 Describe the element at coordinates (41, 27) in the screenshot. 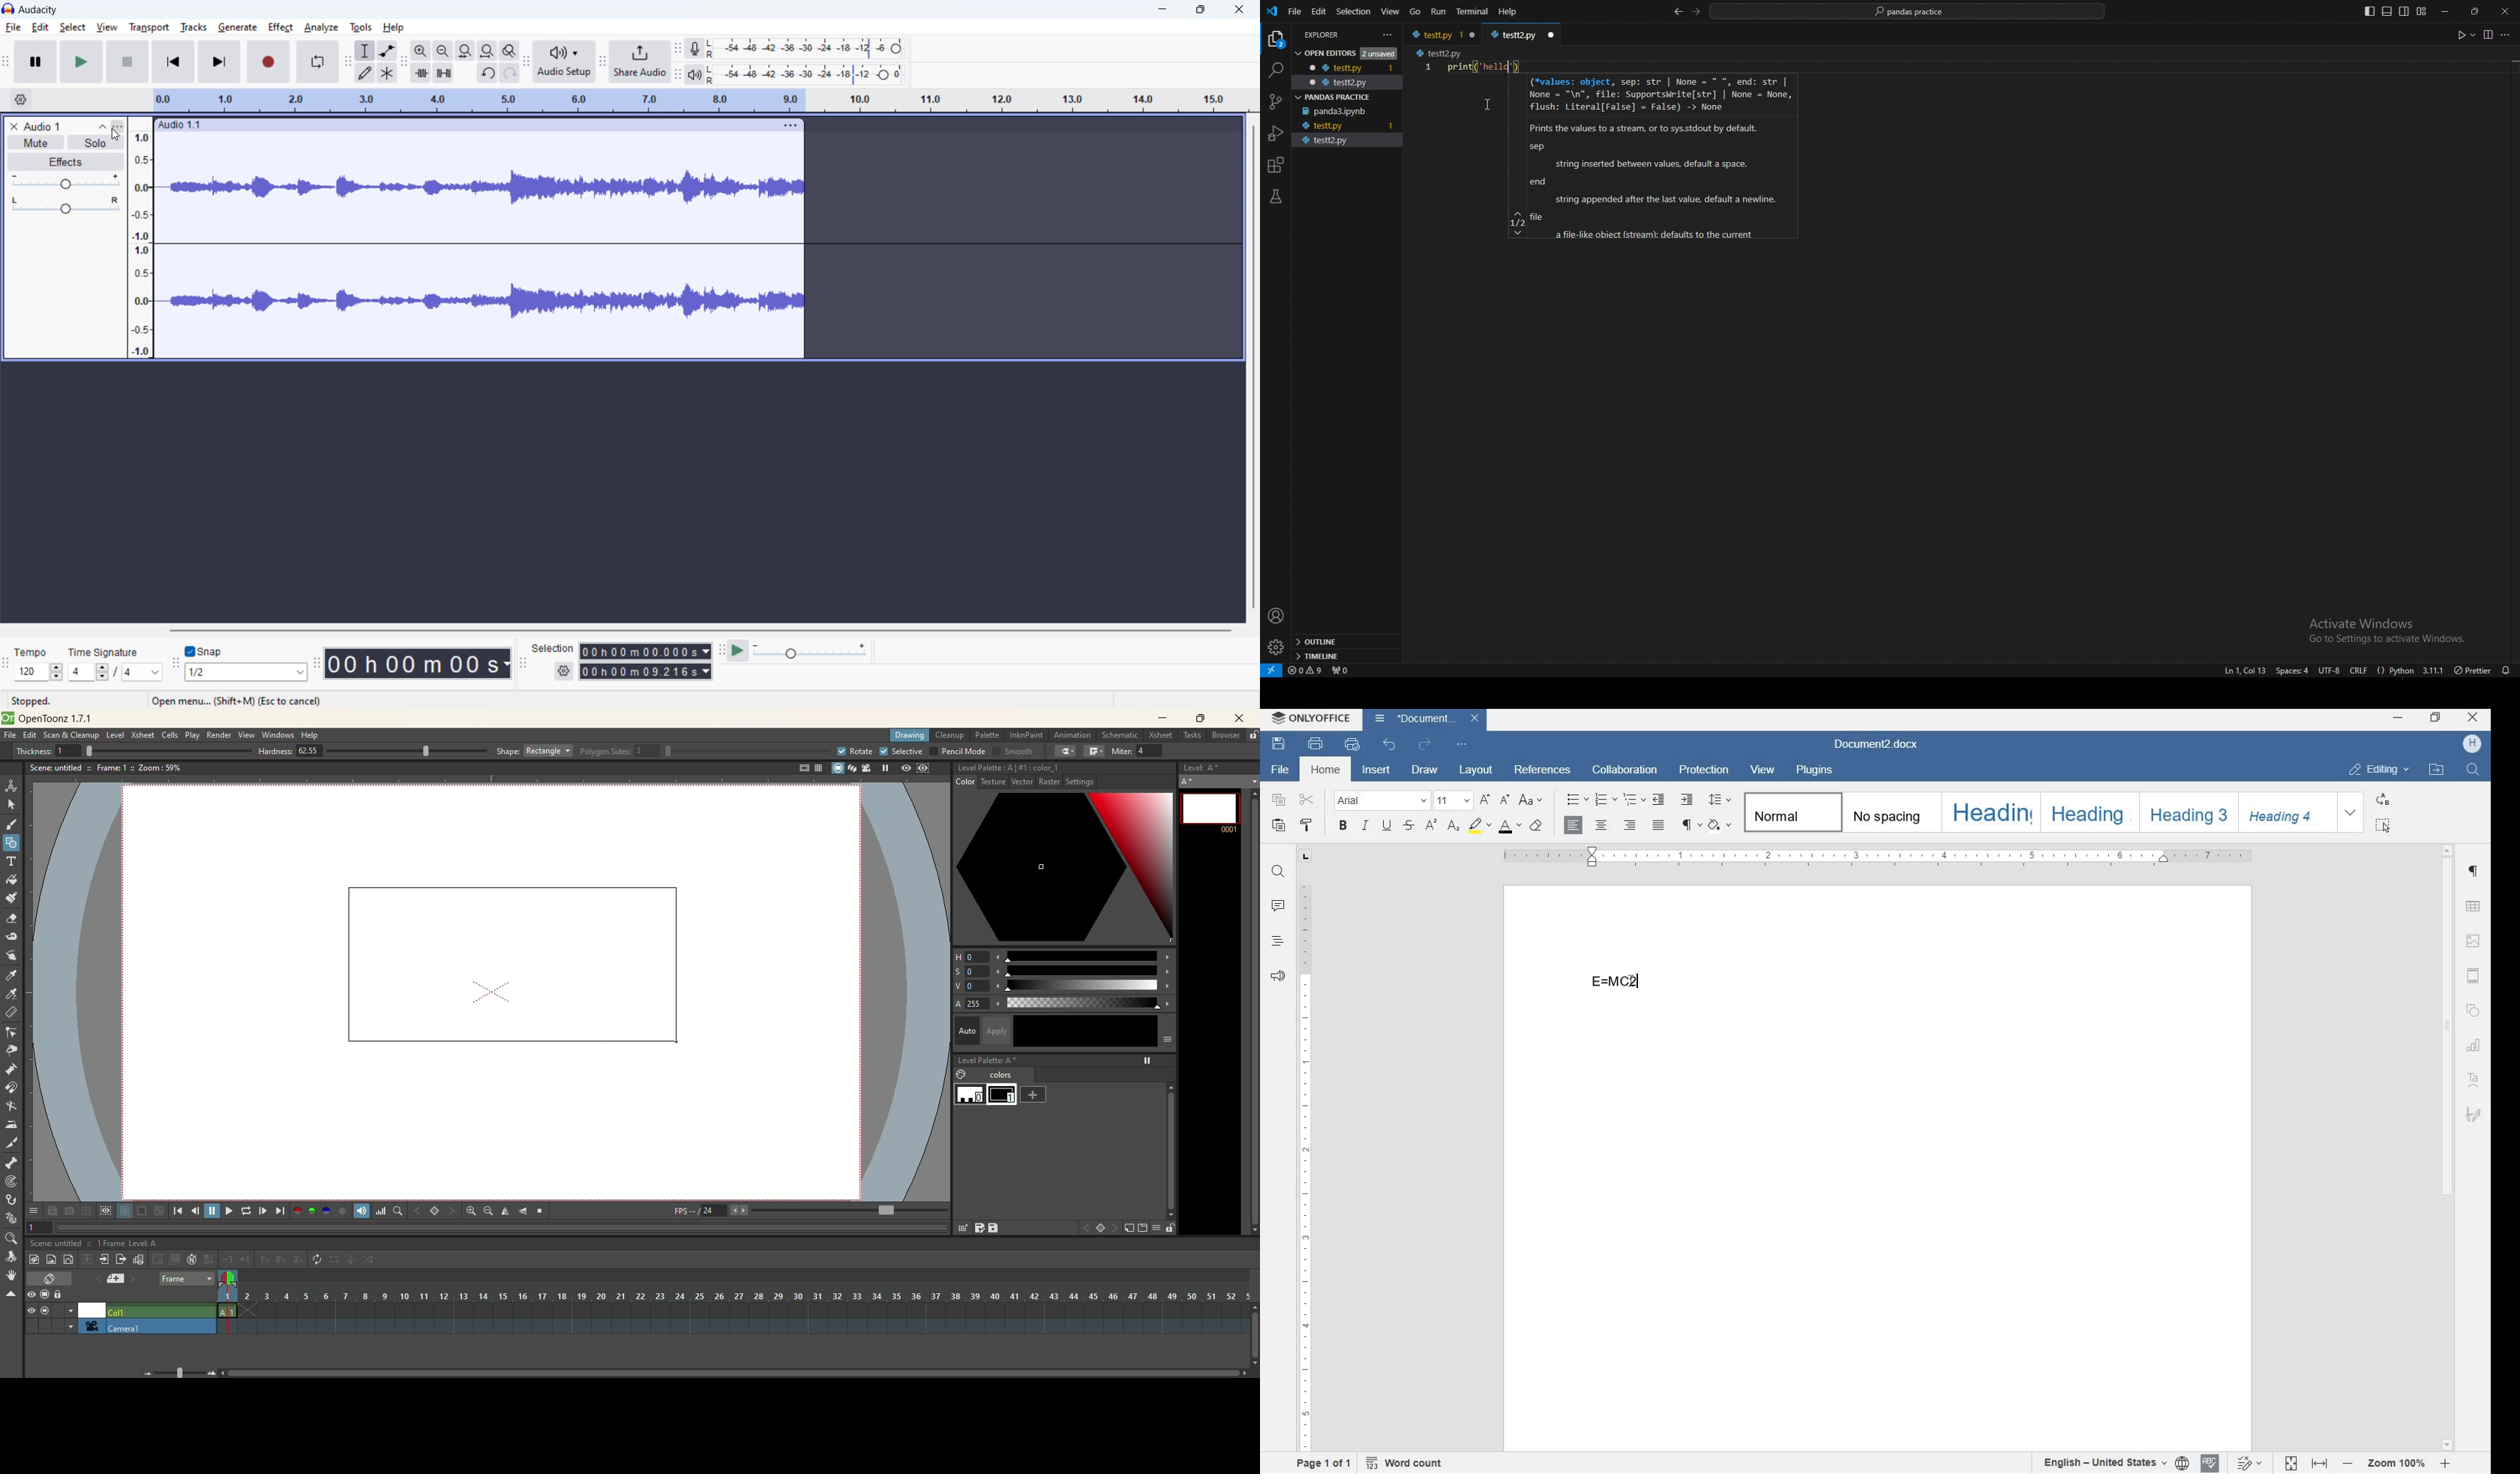

I see `edit` at that location.